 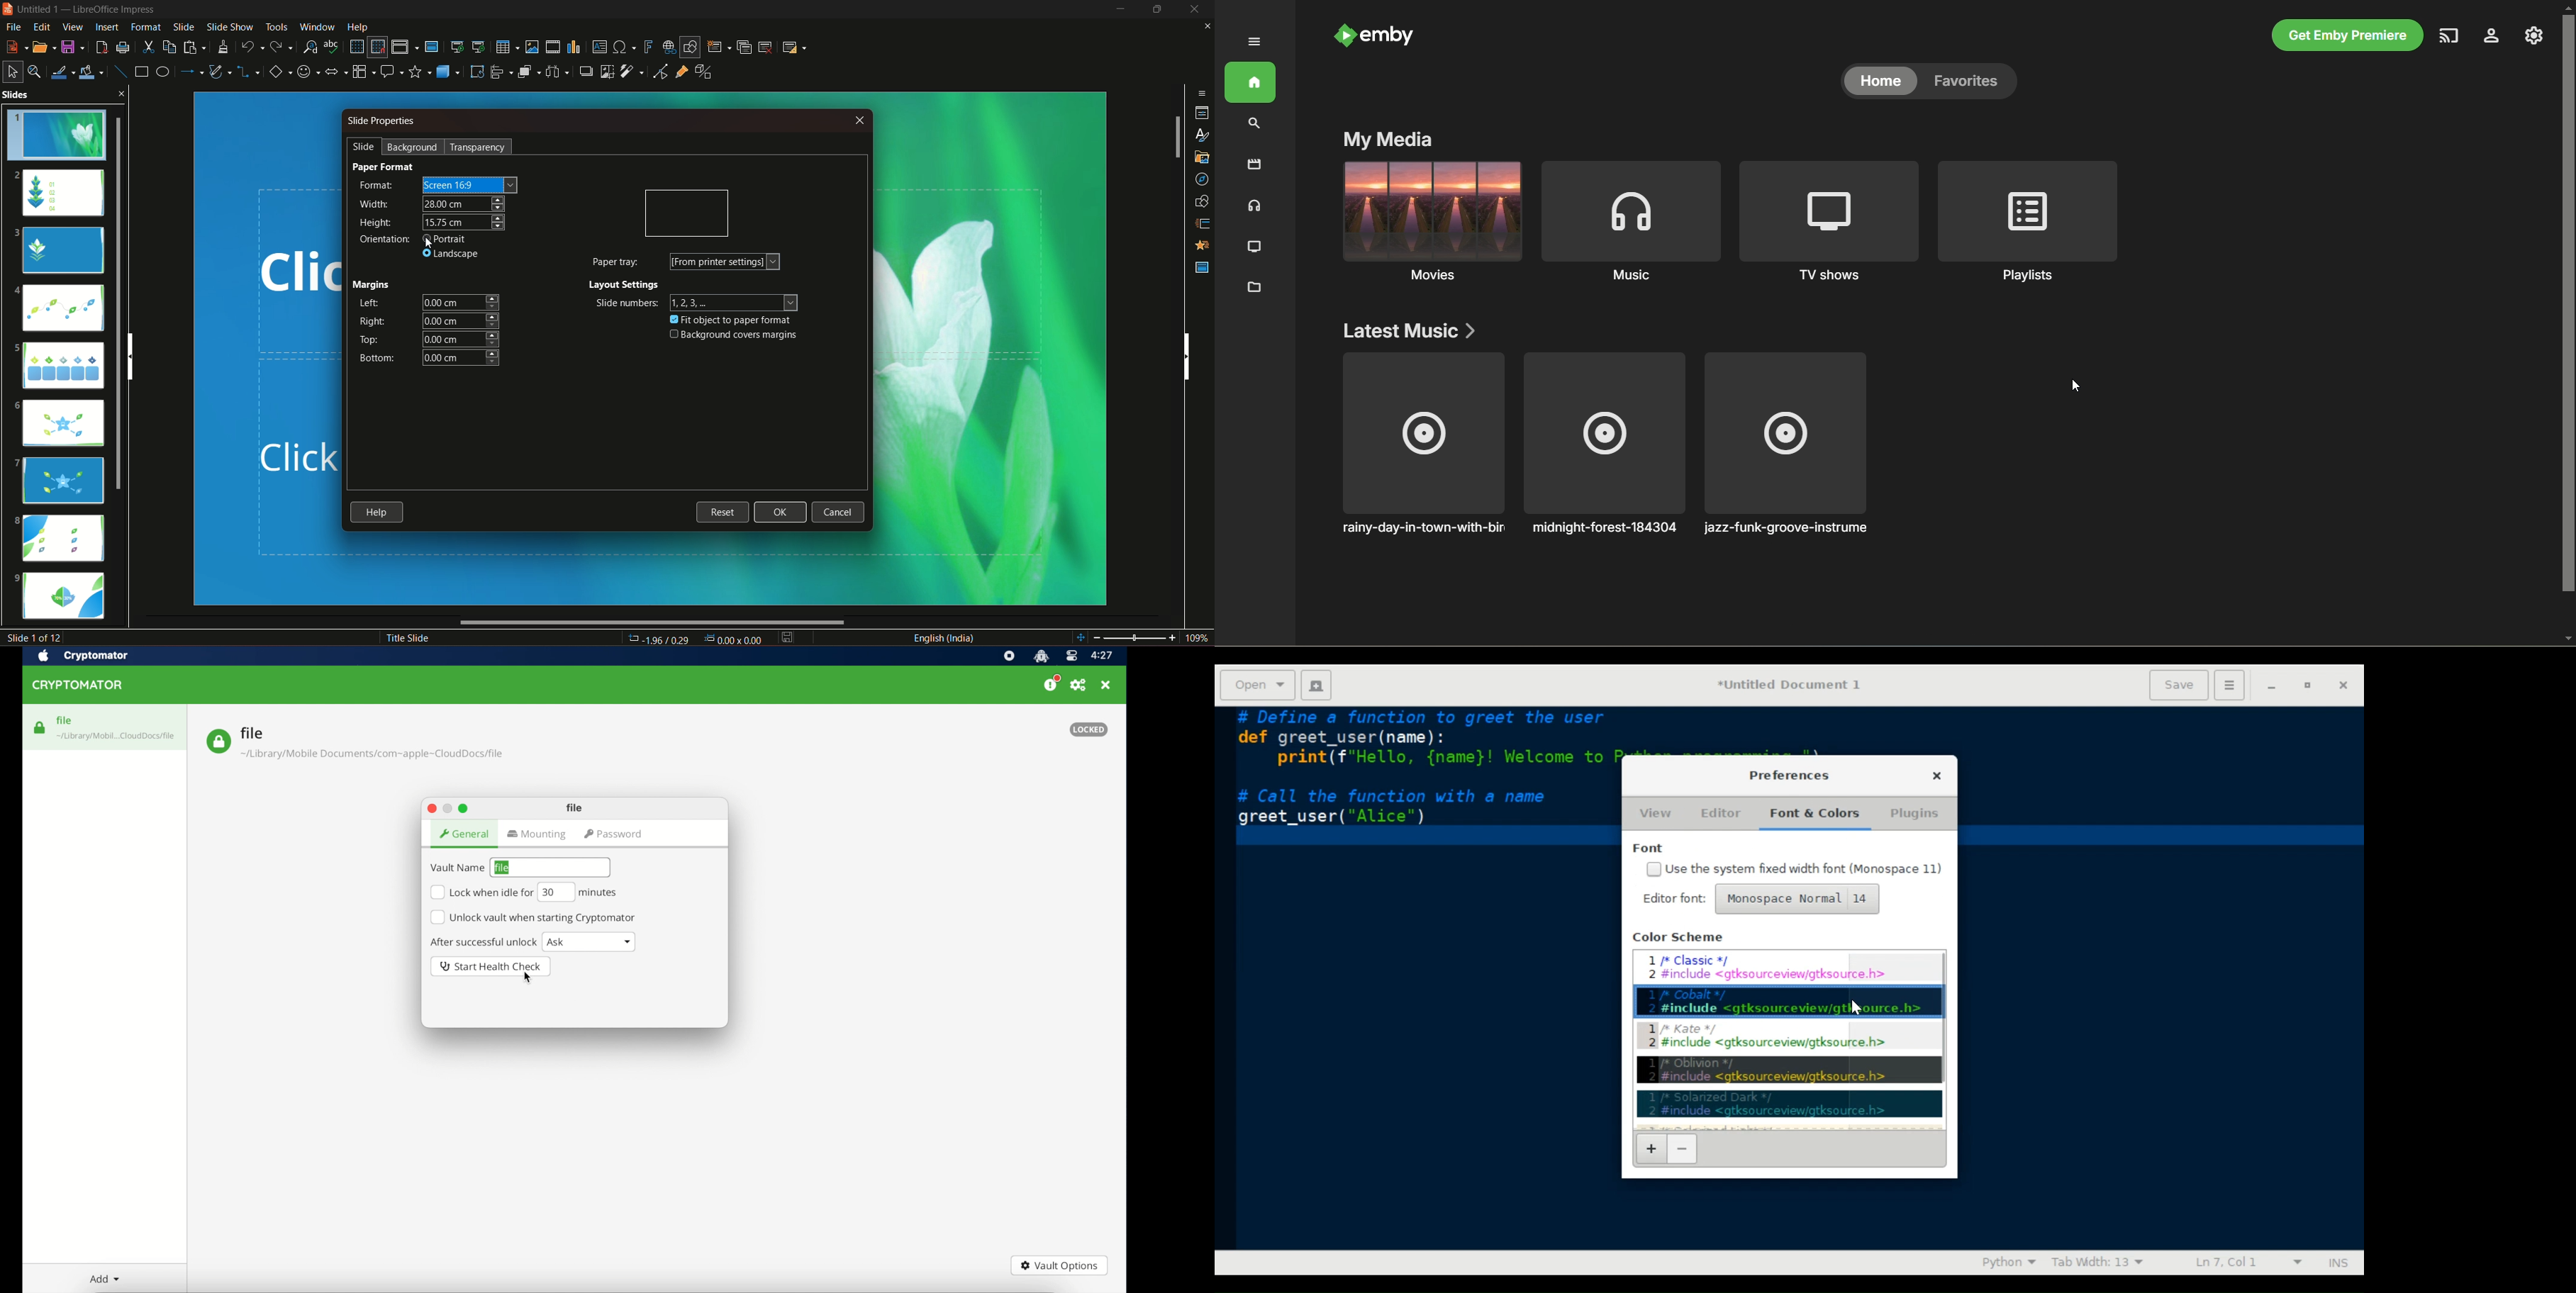 I want to click on width, so click(x=375, y=202).